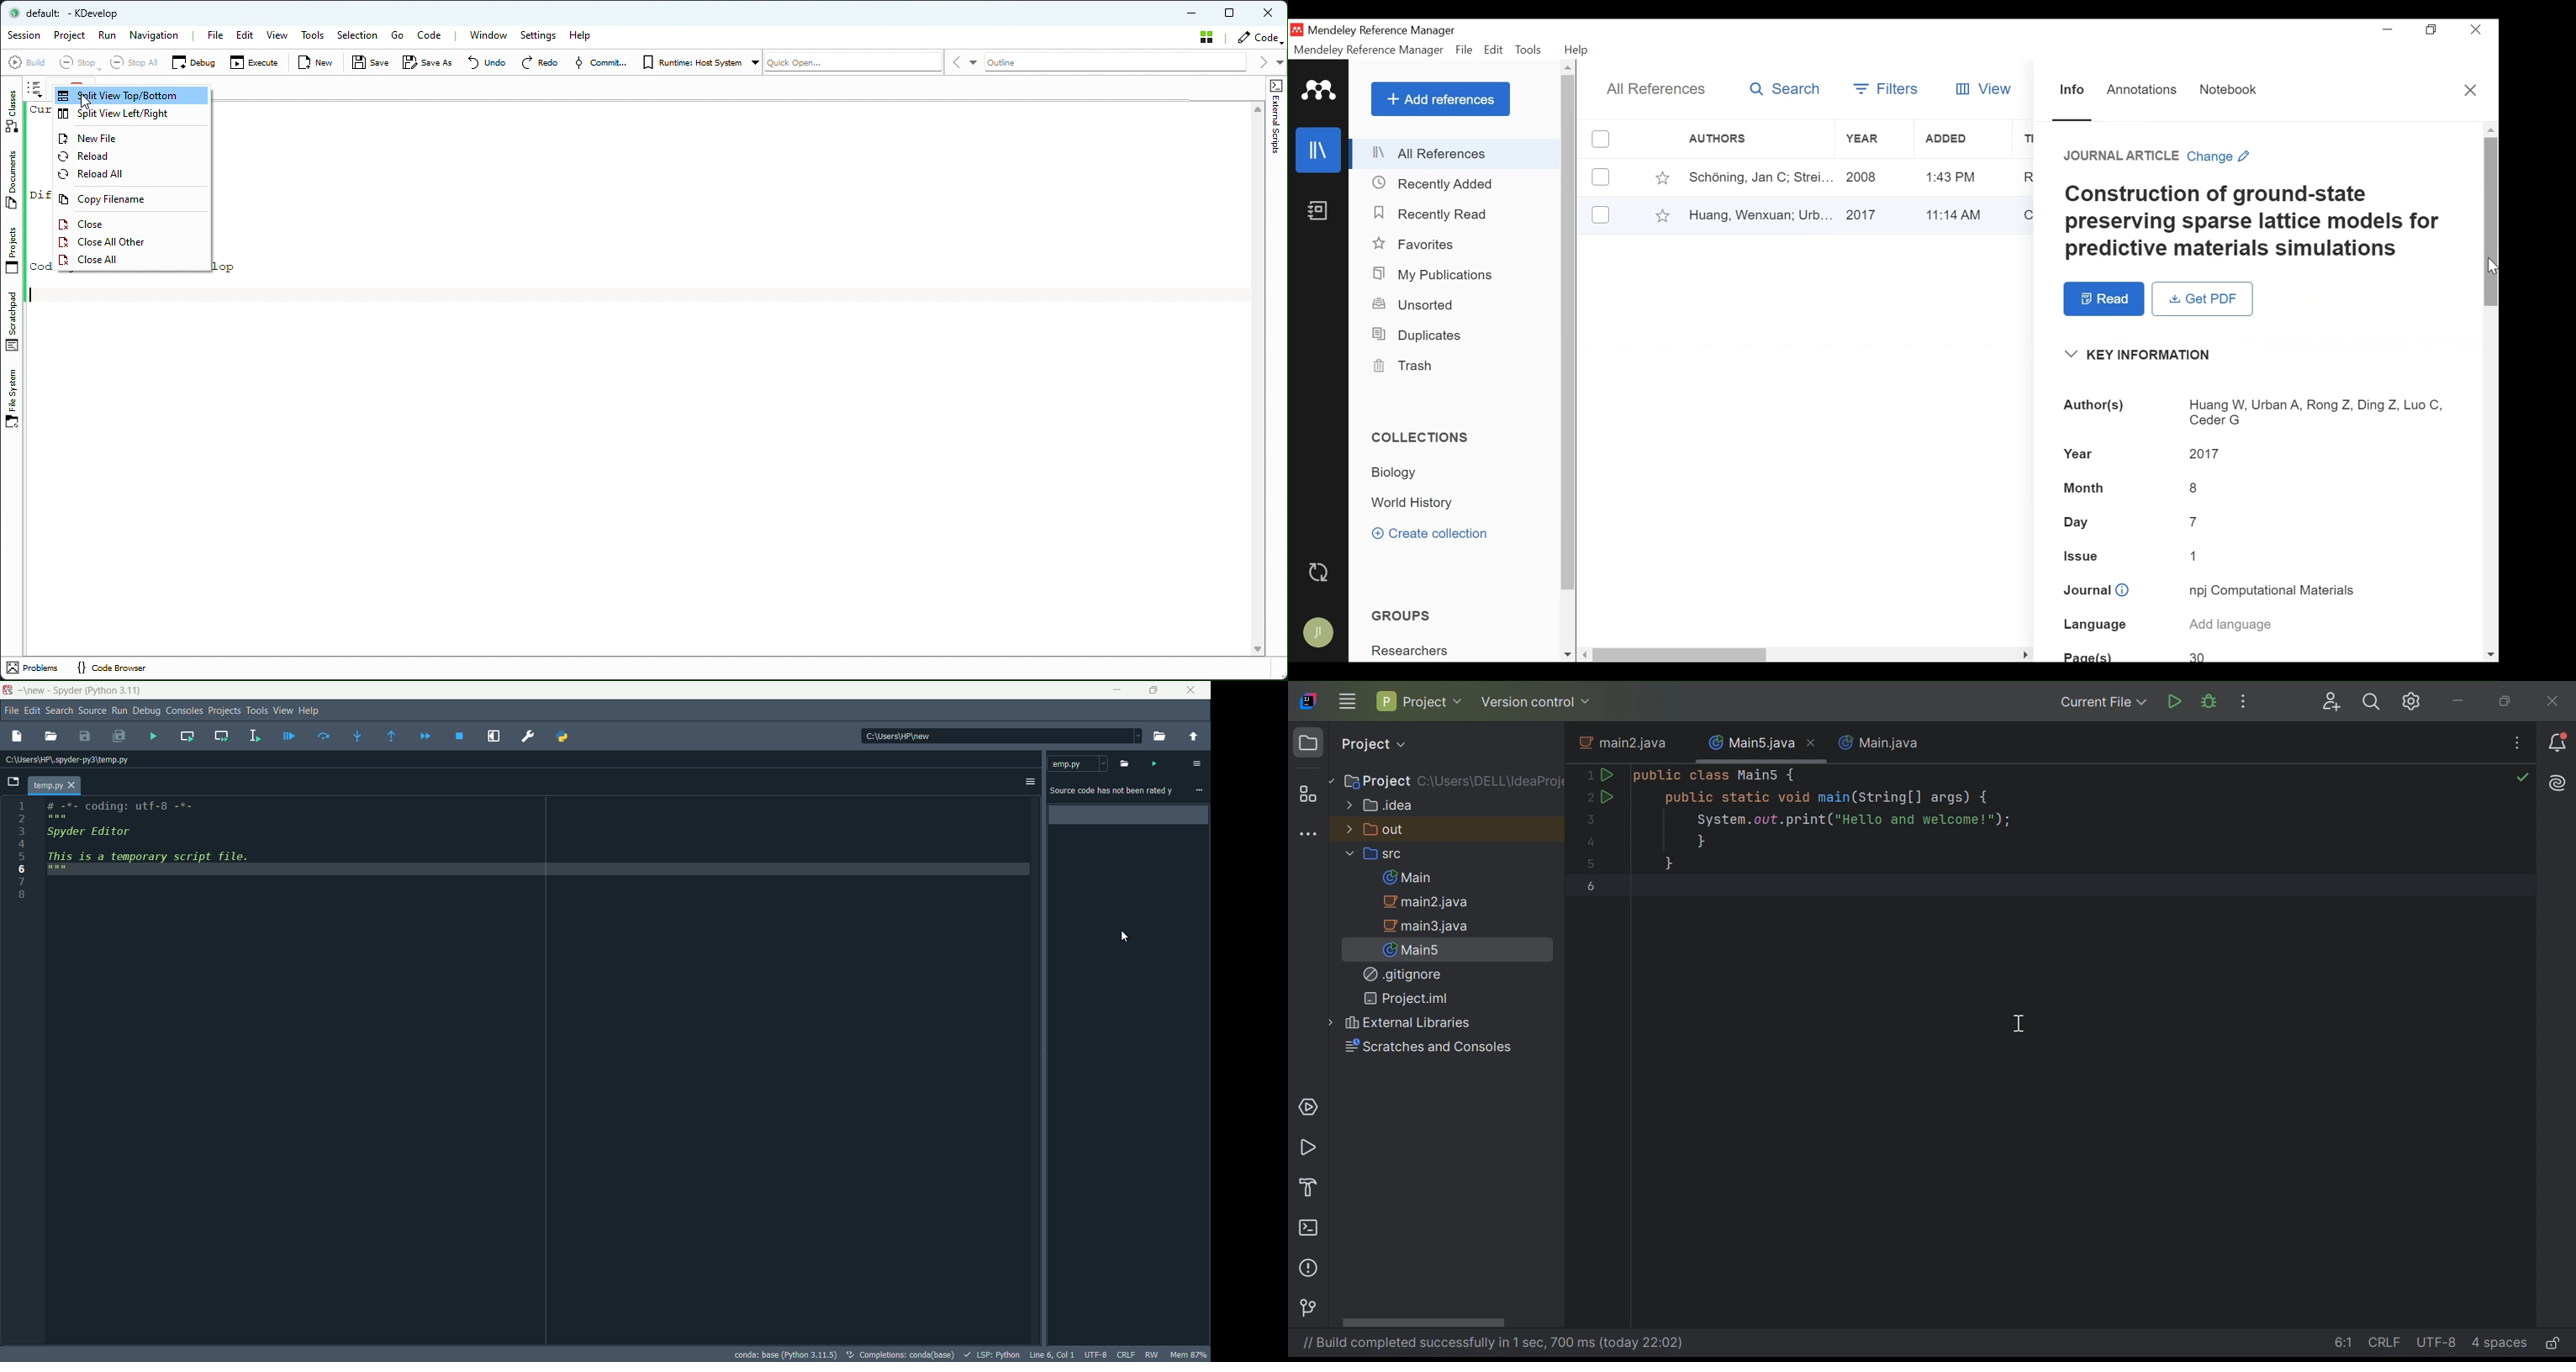 The image size is (2576, 1372). I want to click on 2, so click(21, 819).